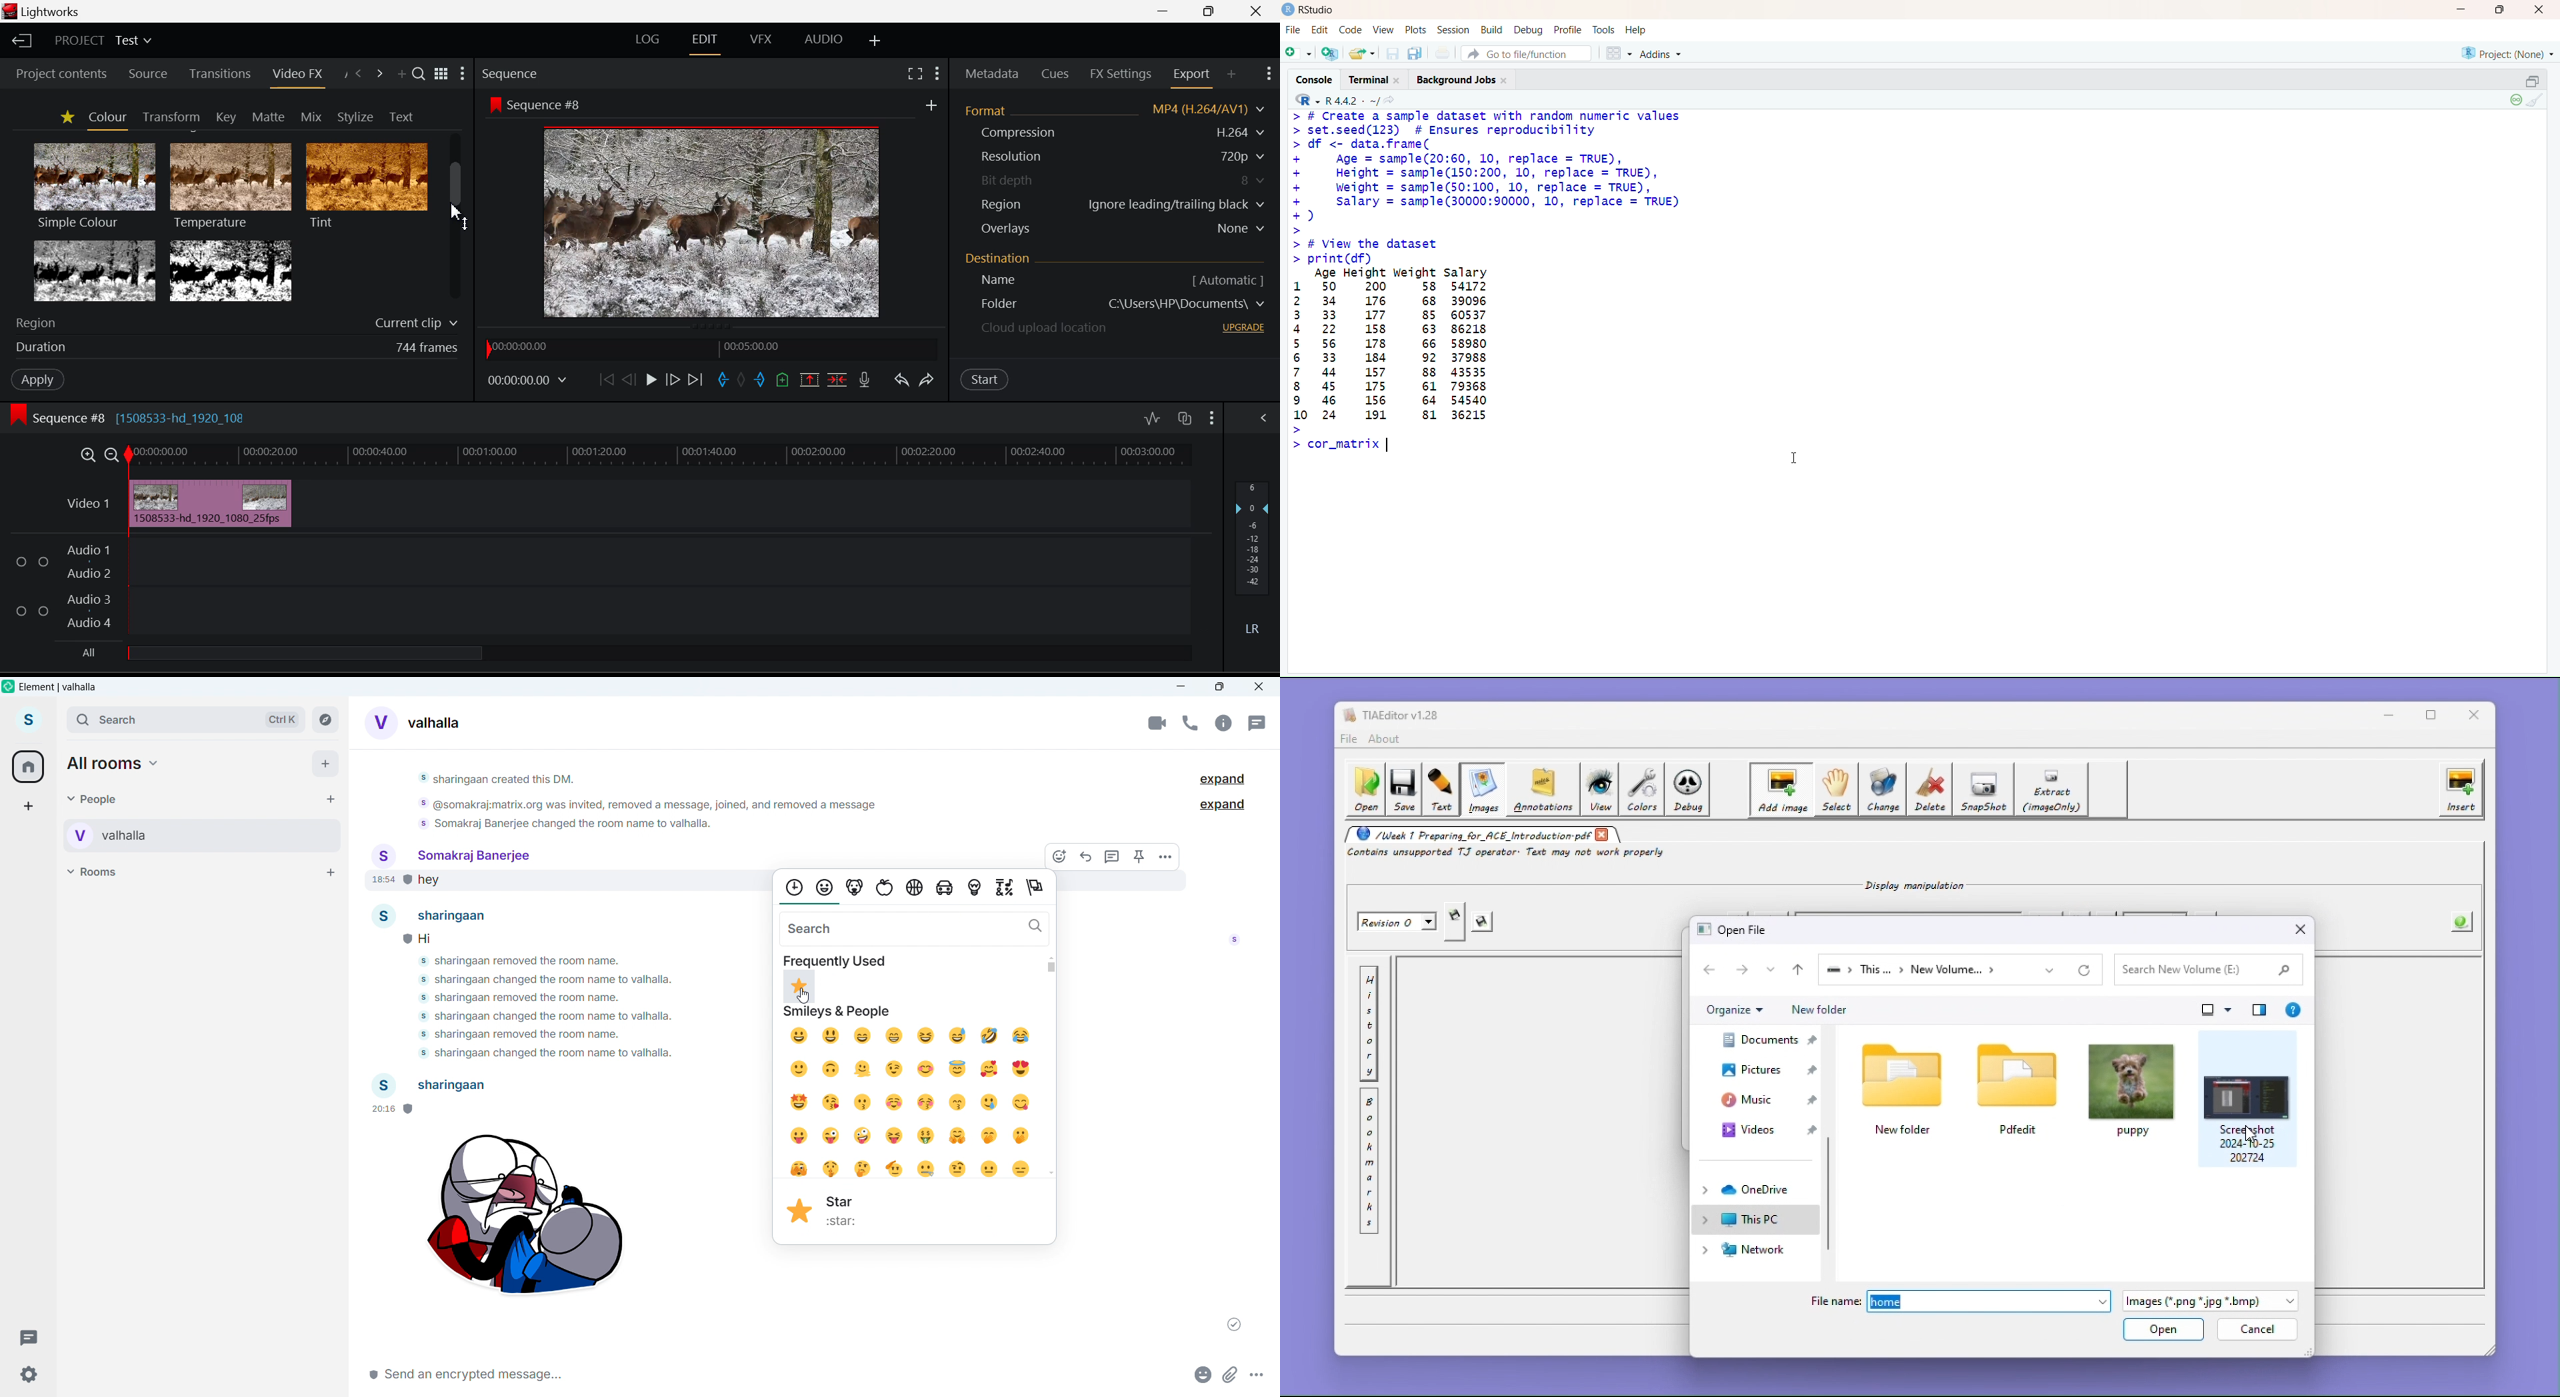 This screenshot has width=2576, height=1400. Describe the element at coordinates (1220, 687) in the screenshot. I see `Maximize` at that location.